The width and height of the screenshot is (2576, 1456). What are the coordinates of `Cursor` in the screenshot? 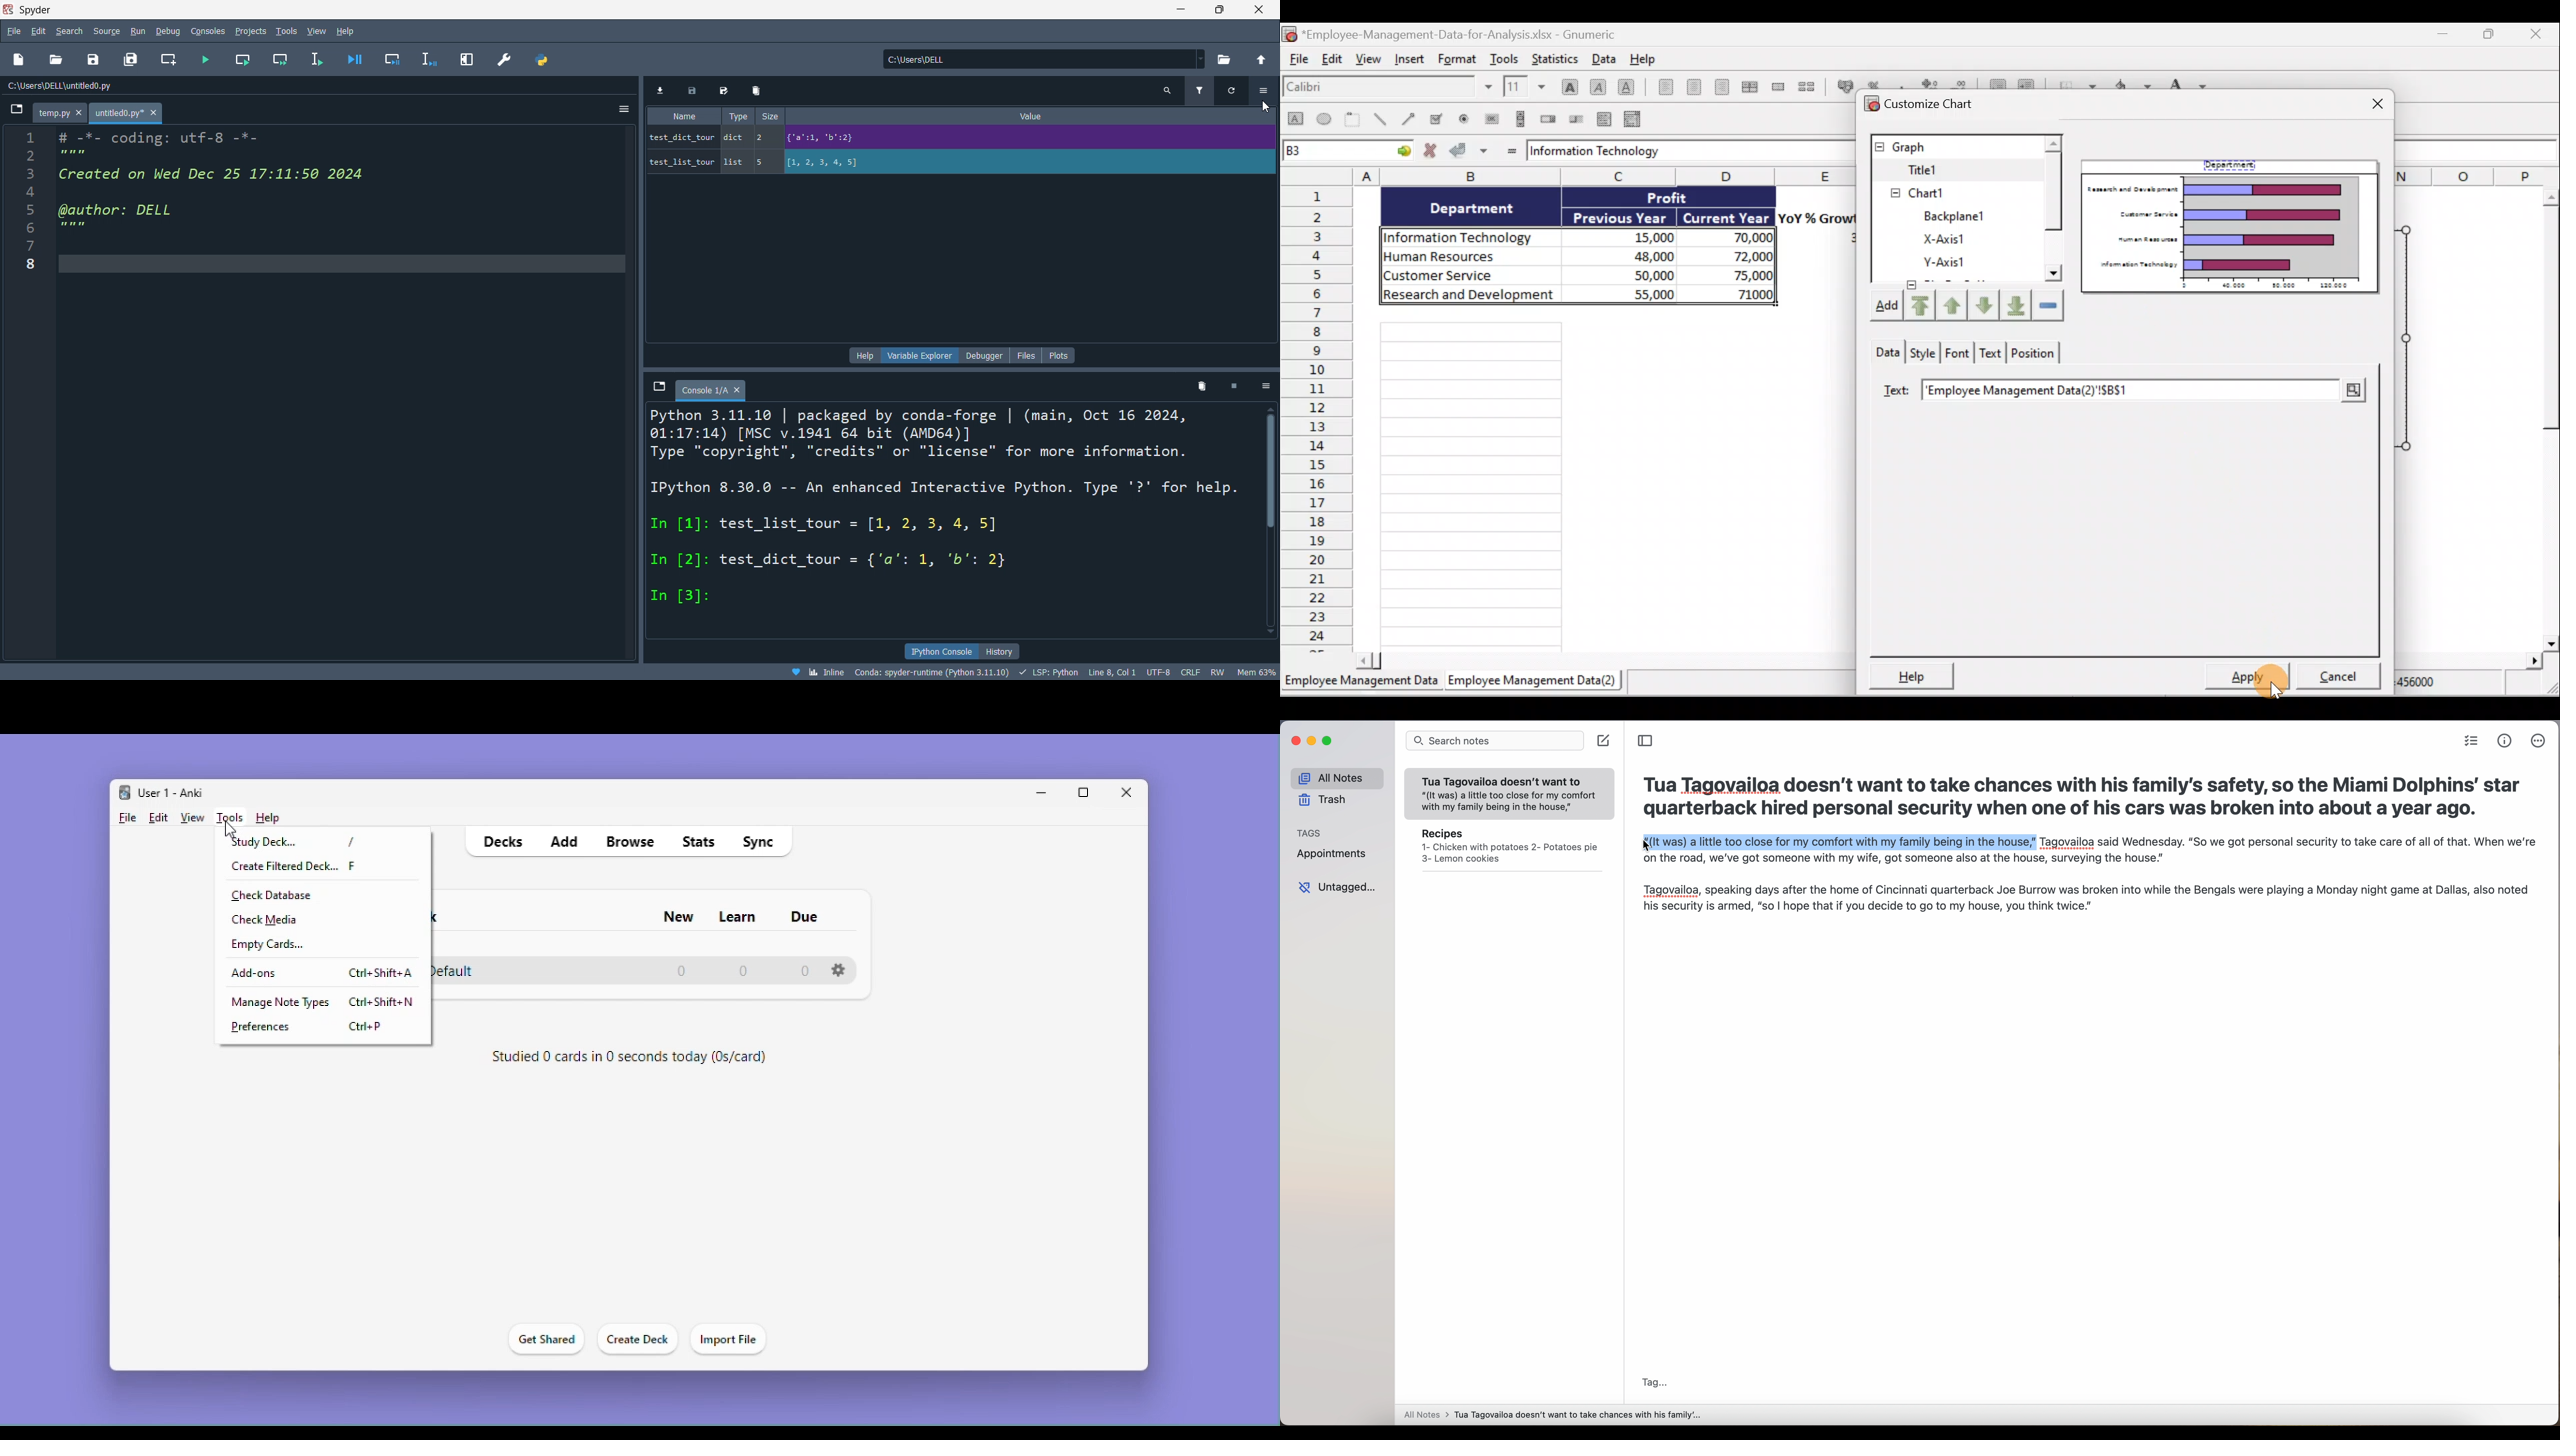 It's located at (2271, 677).